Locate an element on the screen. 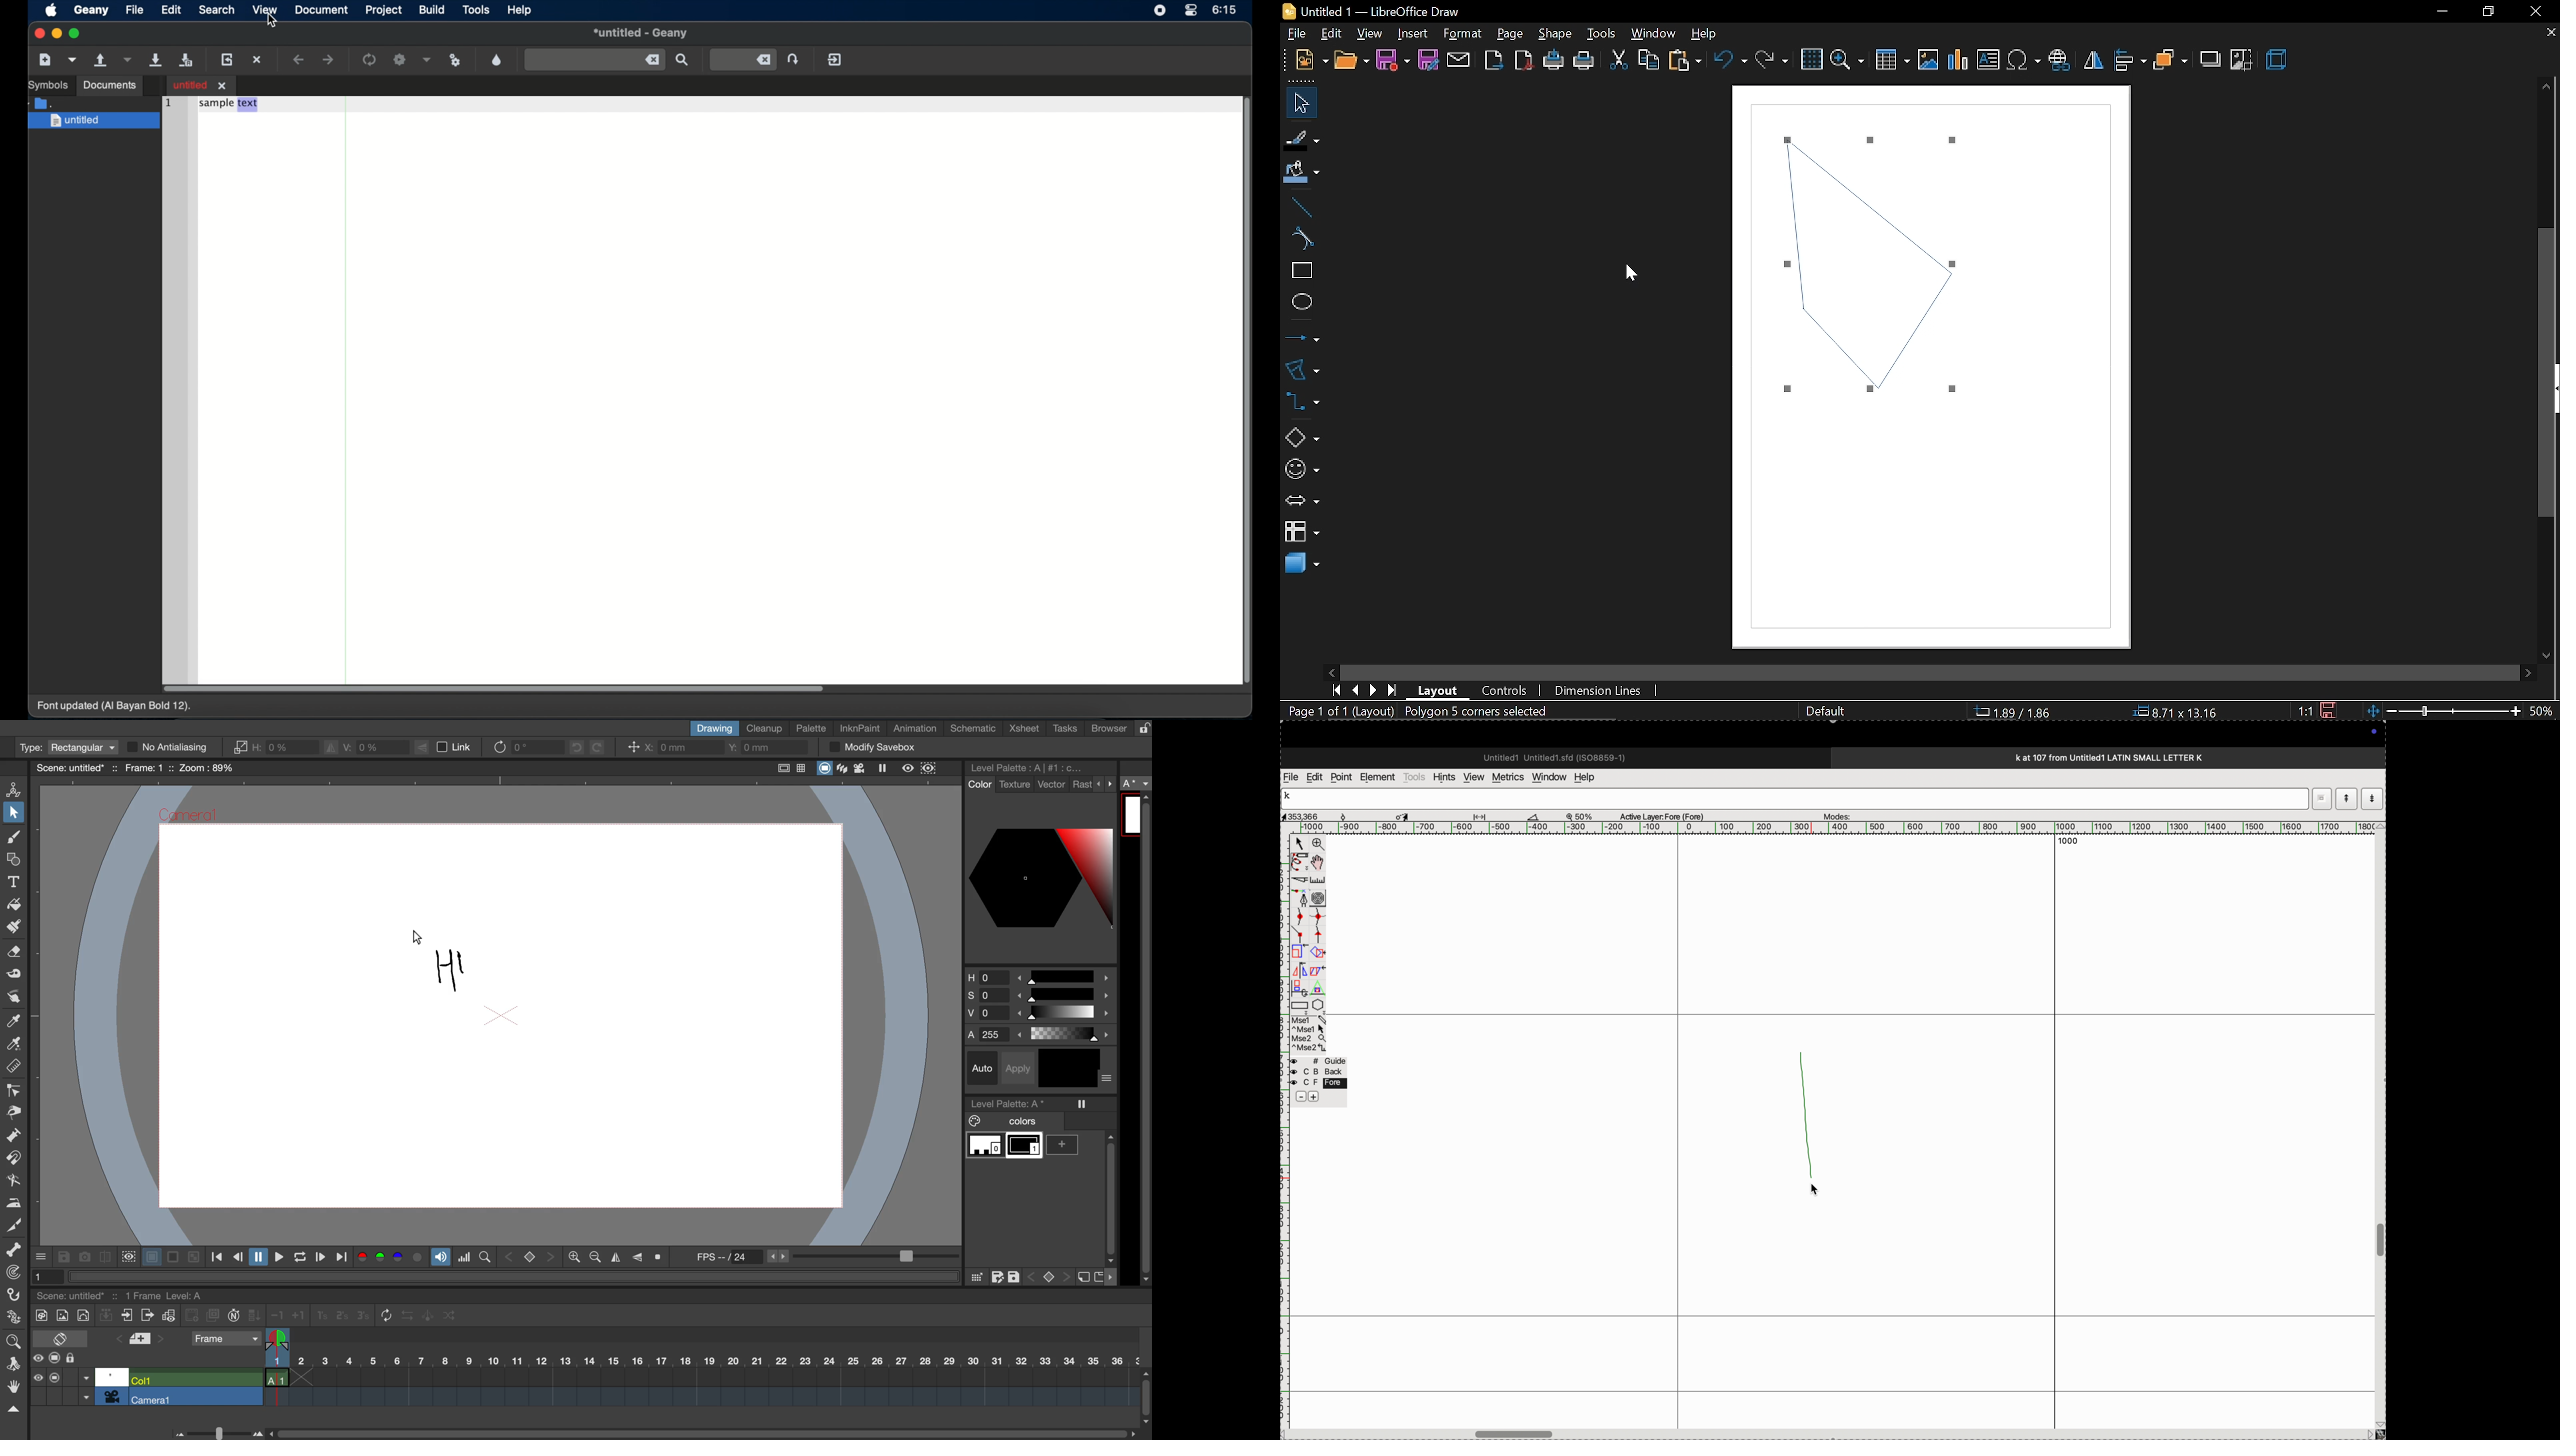  open is located at coordinates (1350, 61).